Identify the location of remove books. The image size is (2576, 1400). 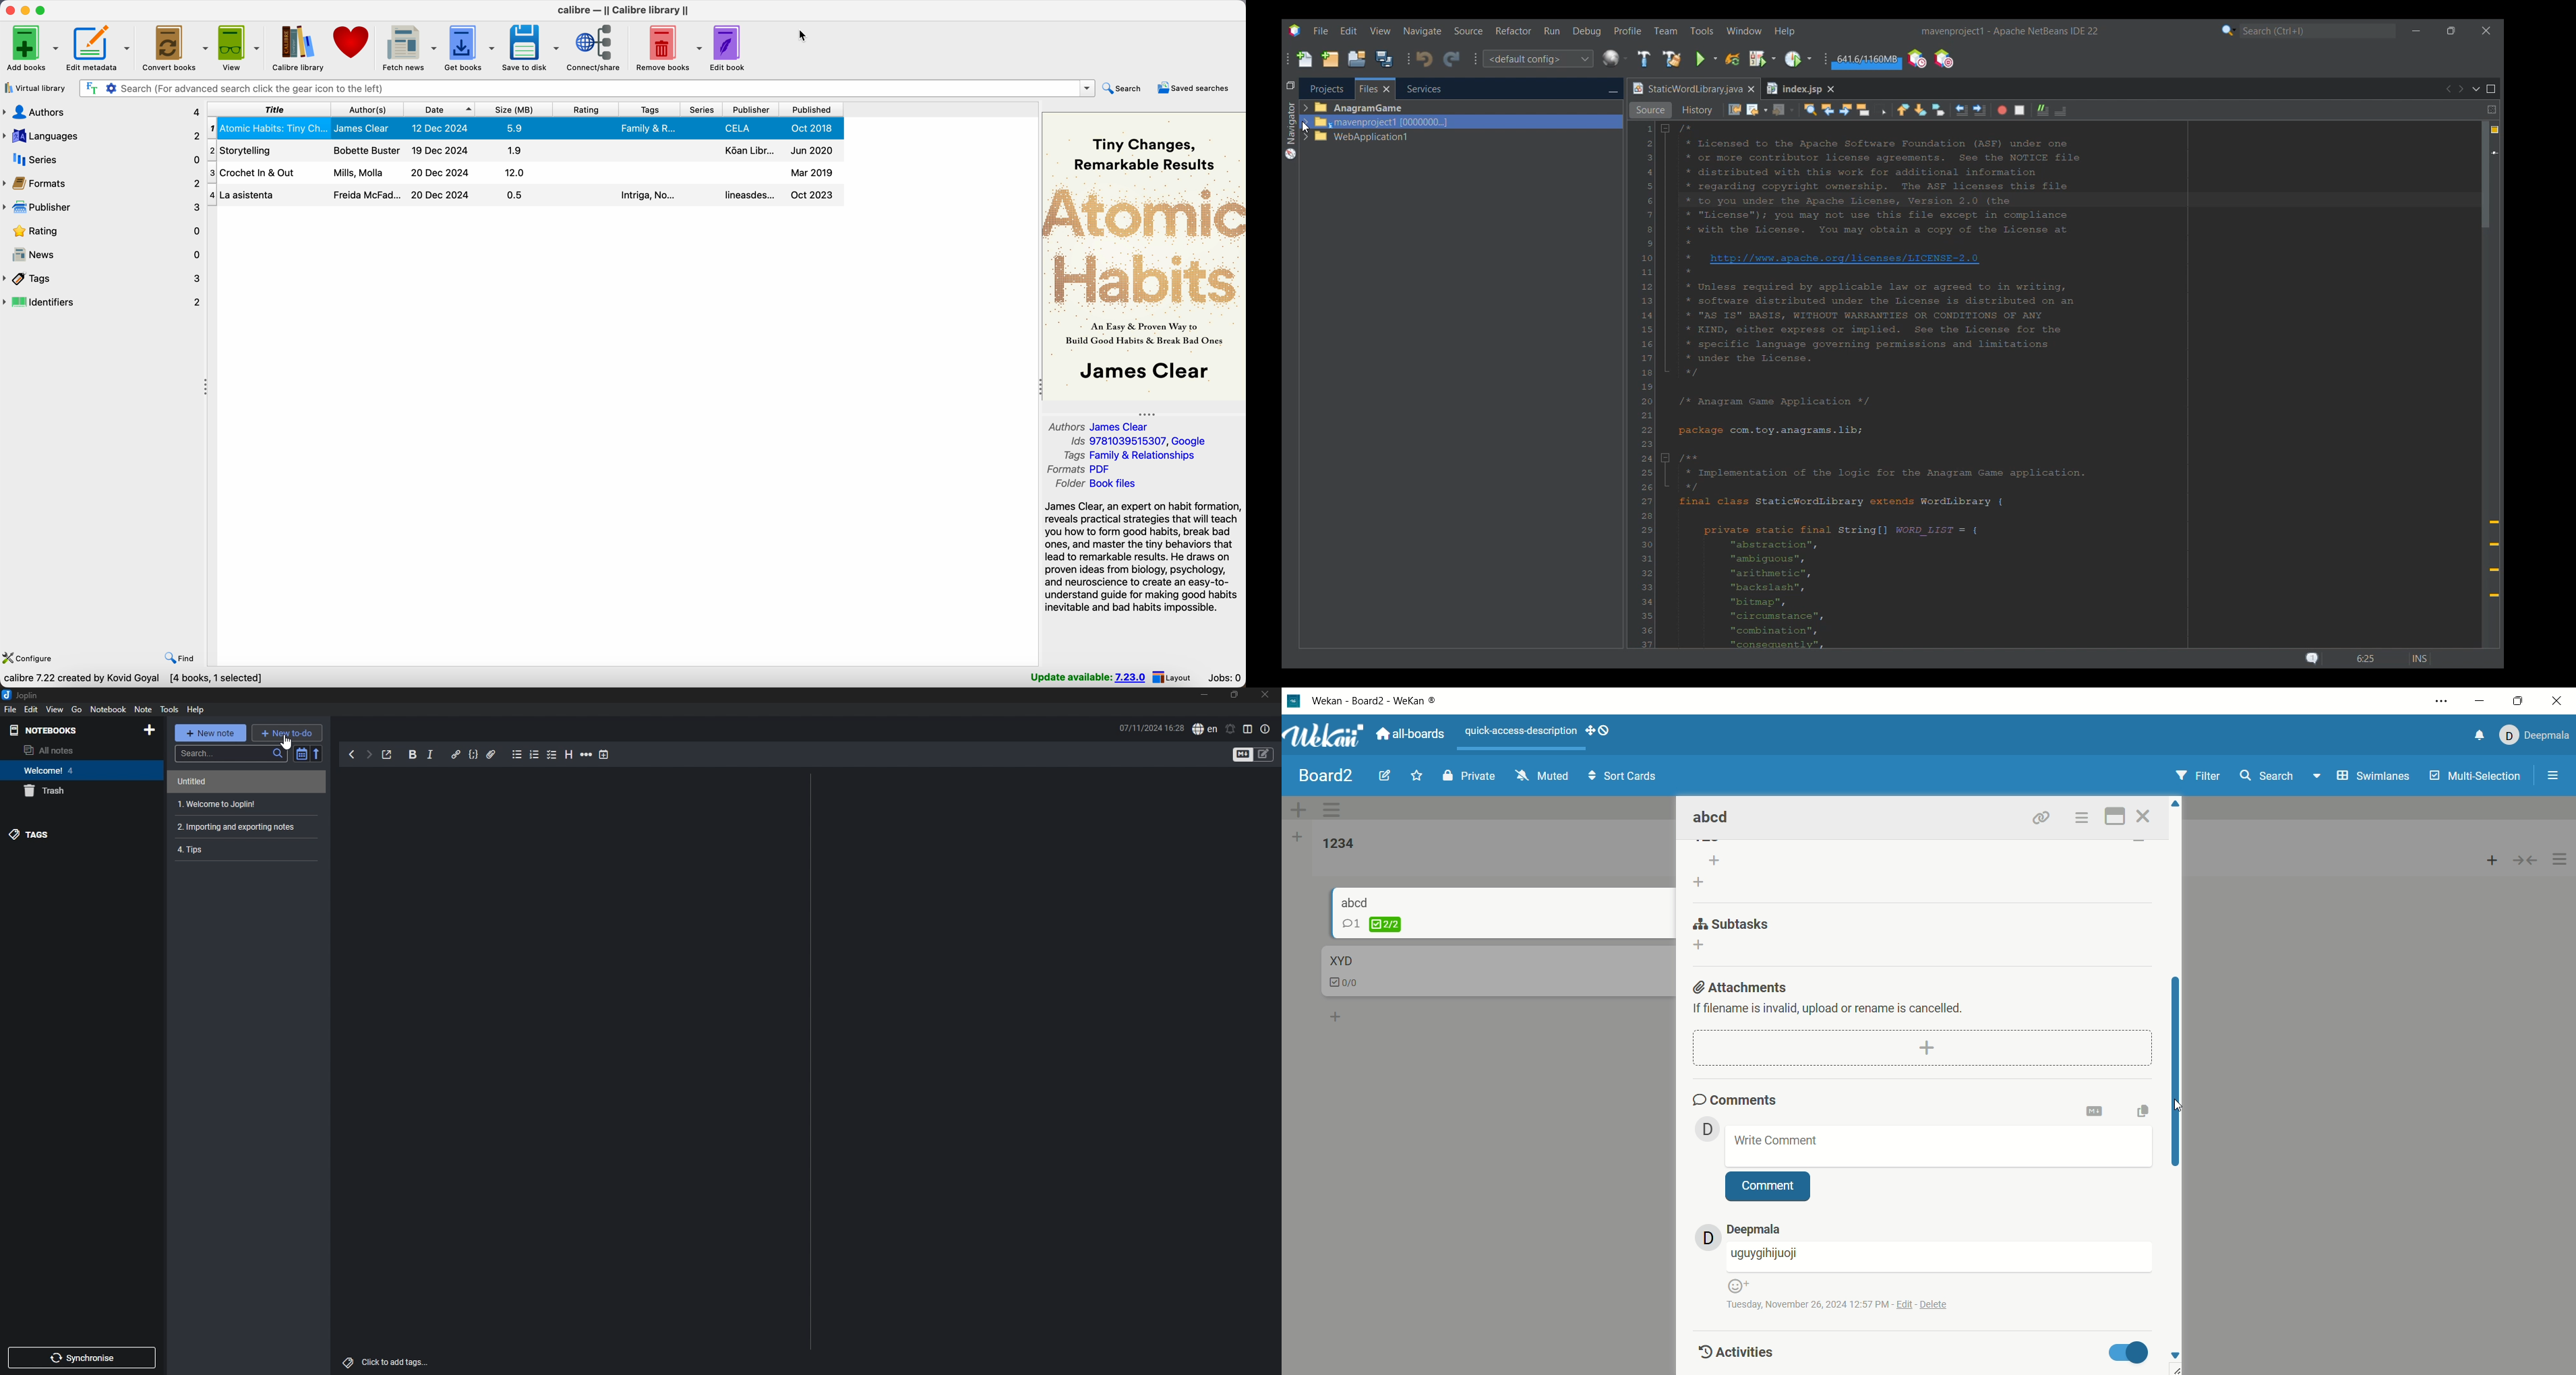
(667, 48).